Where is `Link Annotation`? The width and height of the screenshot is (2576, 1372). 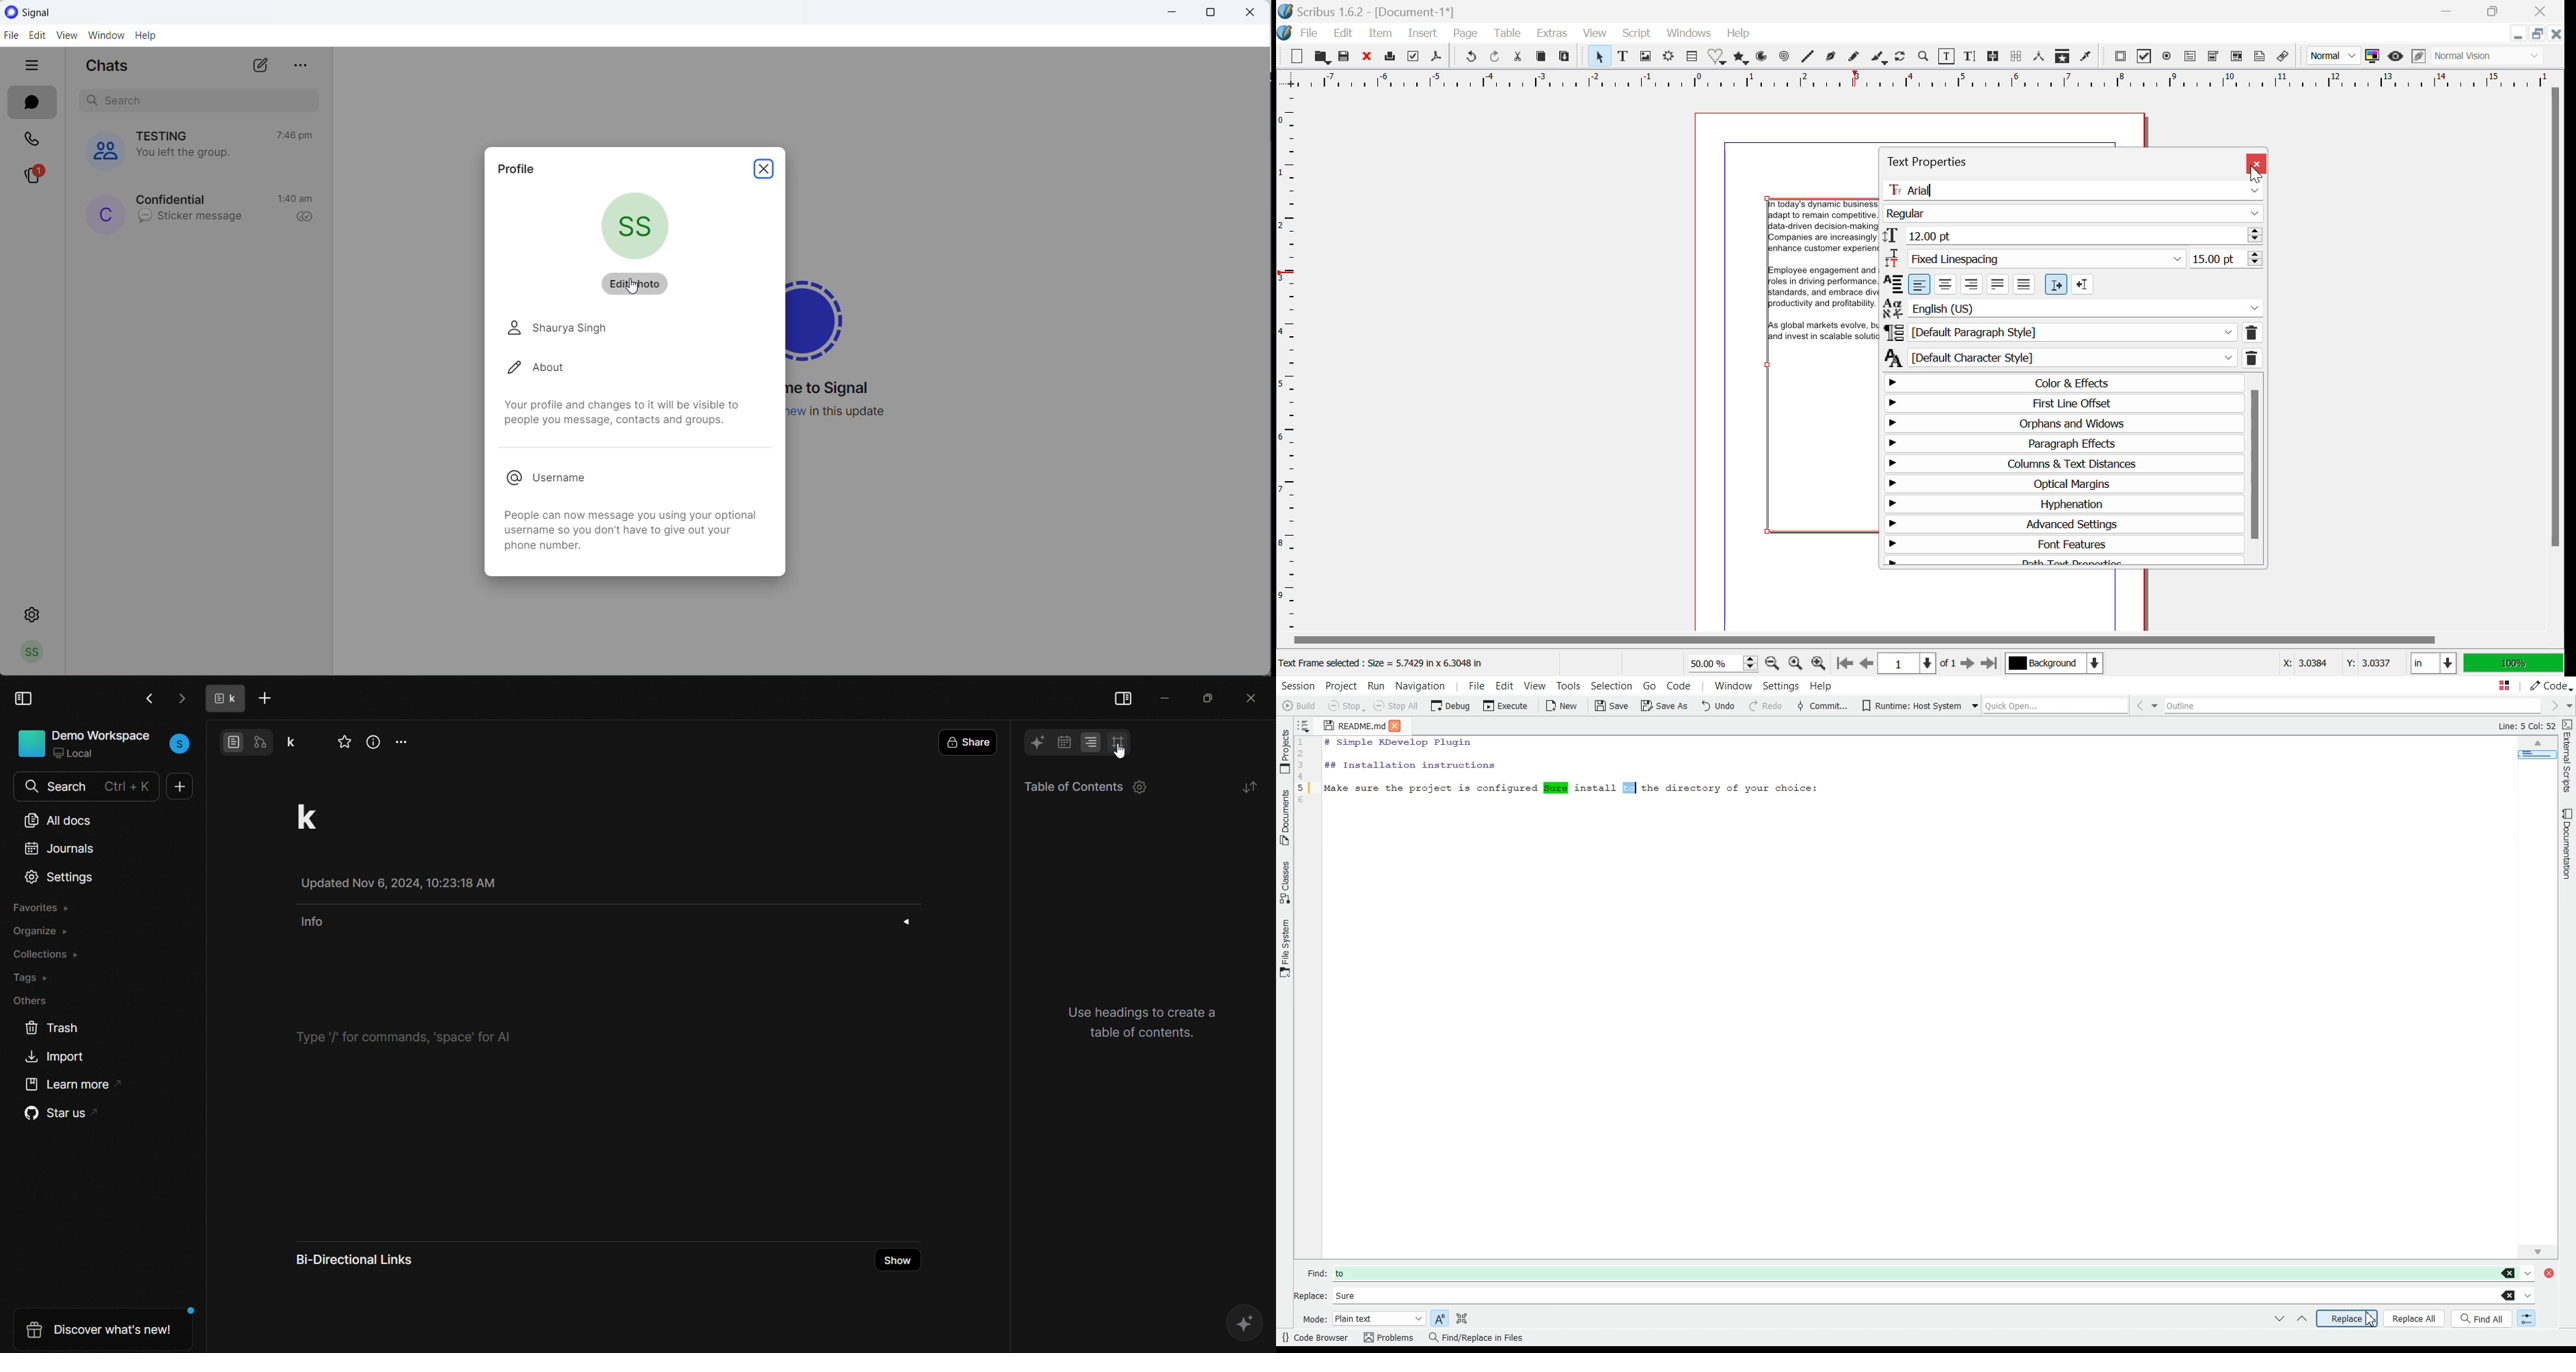 Link Annotation is located at coordinates (2286, 58).